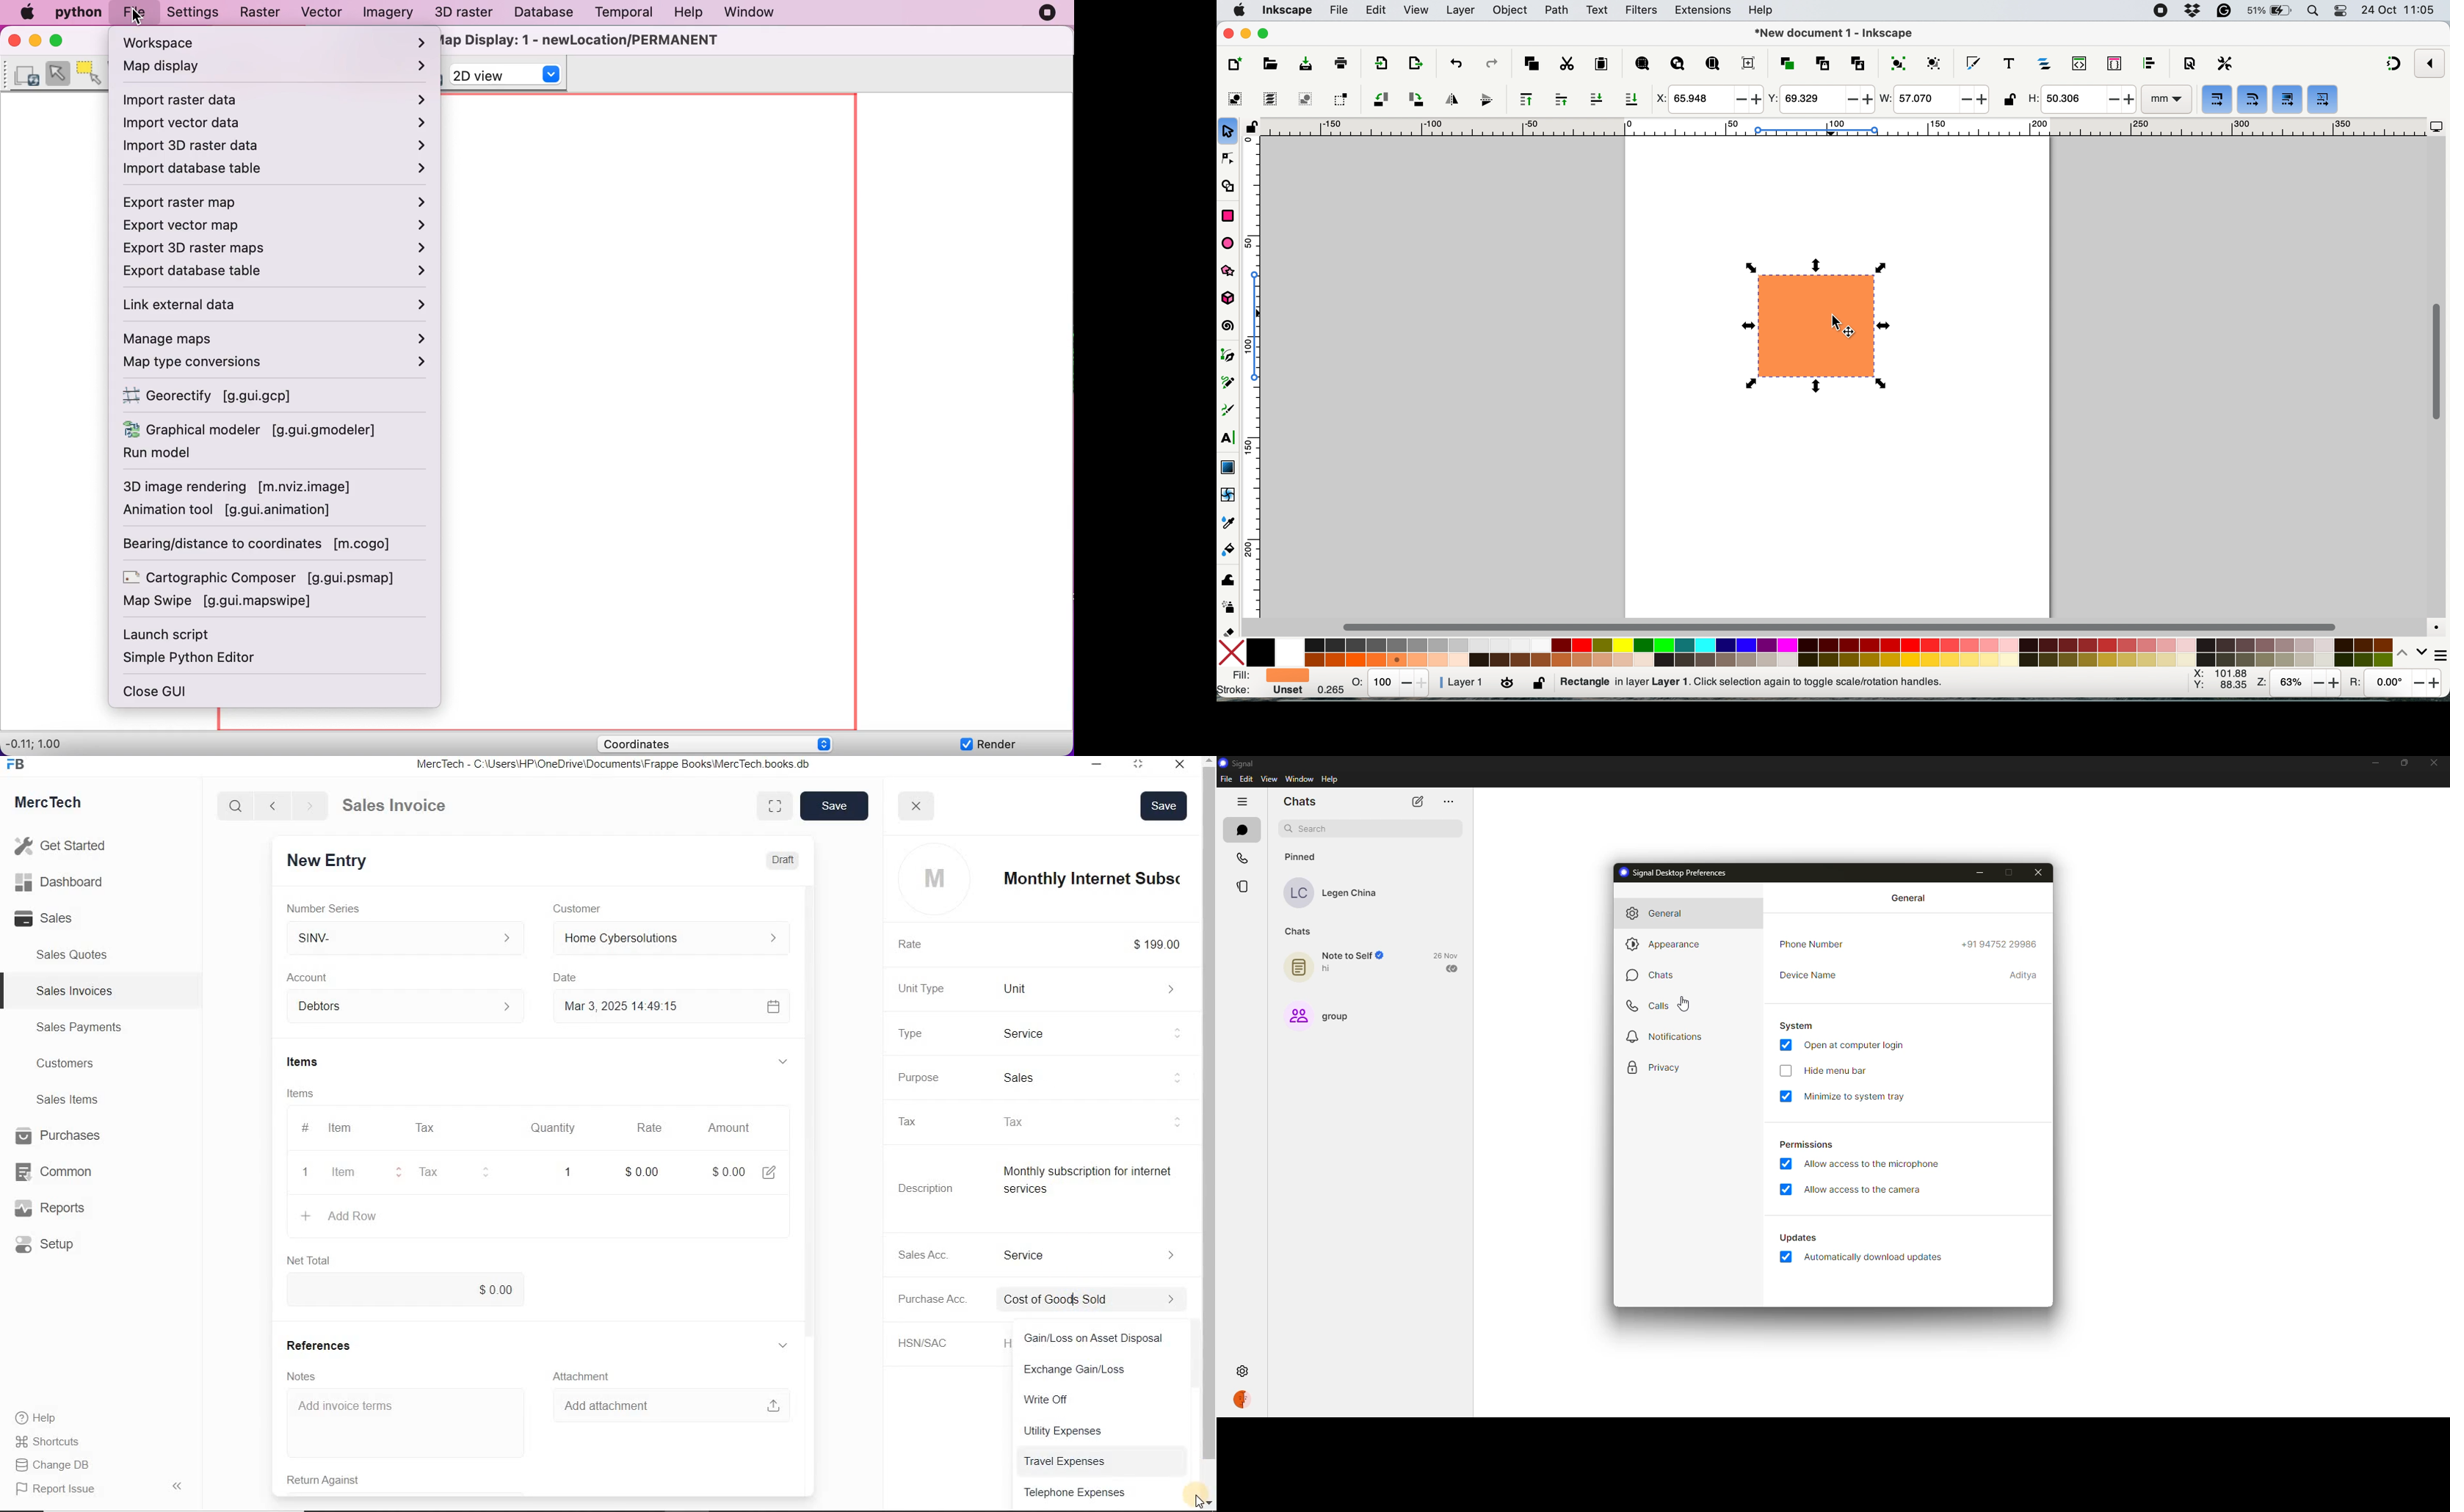 The image size is (2464, 1512). I want to click on flip horizontally, so click(1450, 98).